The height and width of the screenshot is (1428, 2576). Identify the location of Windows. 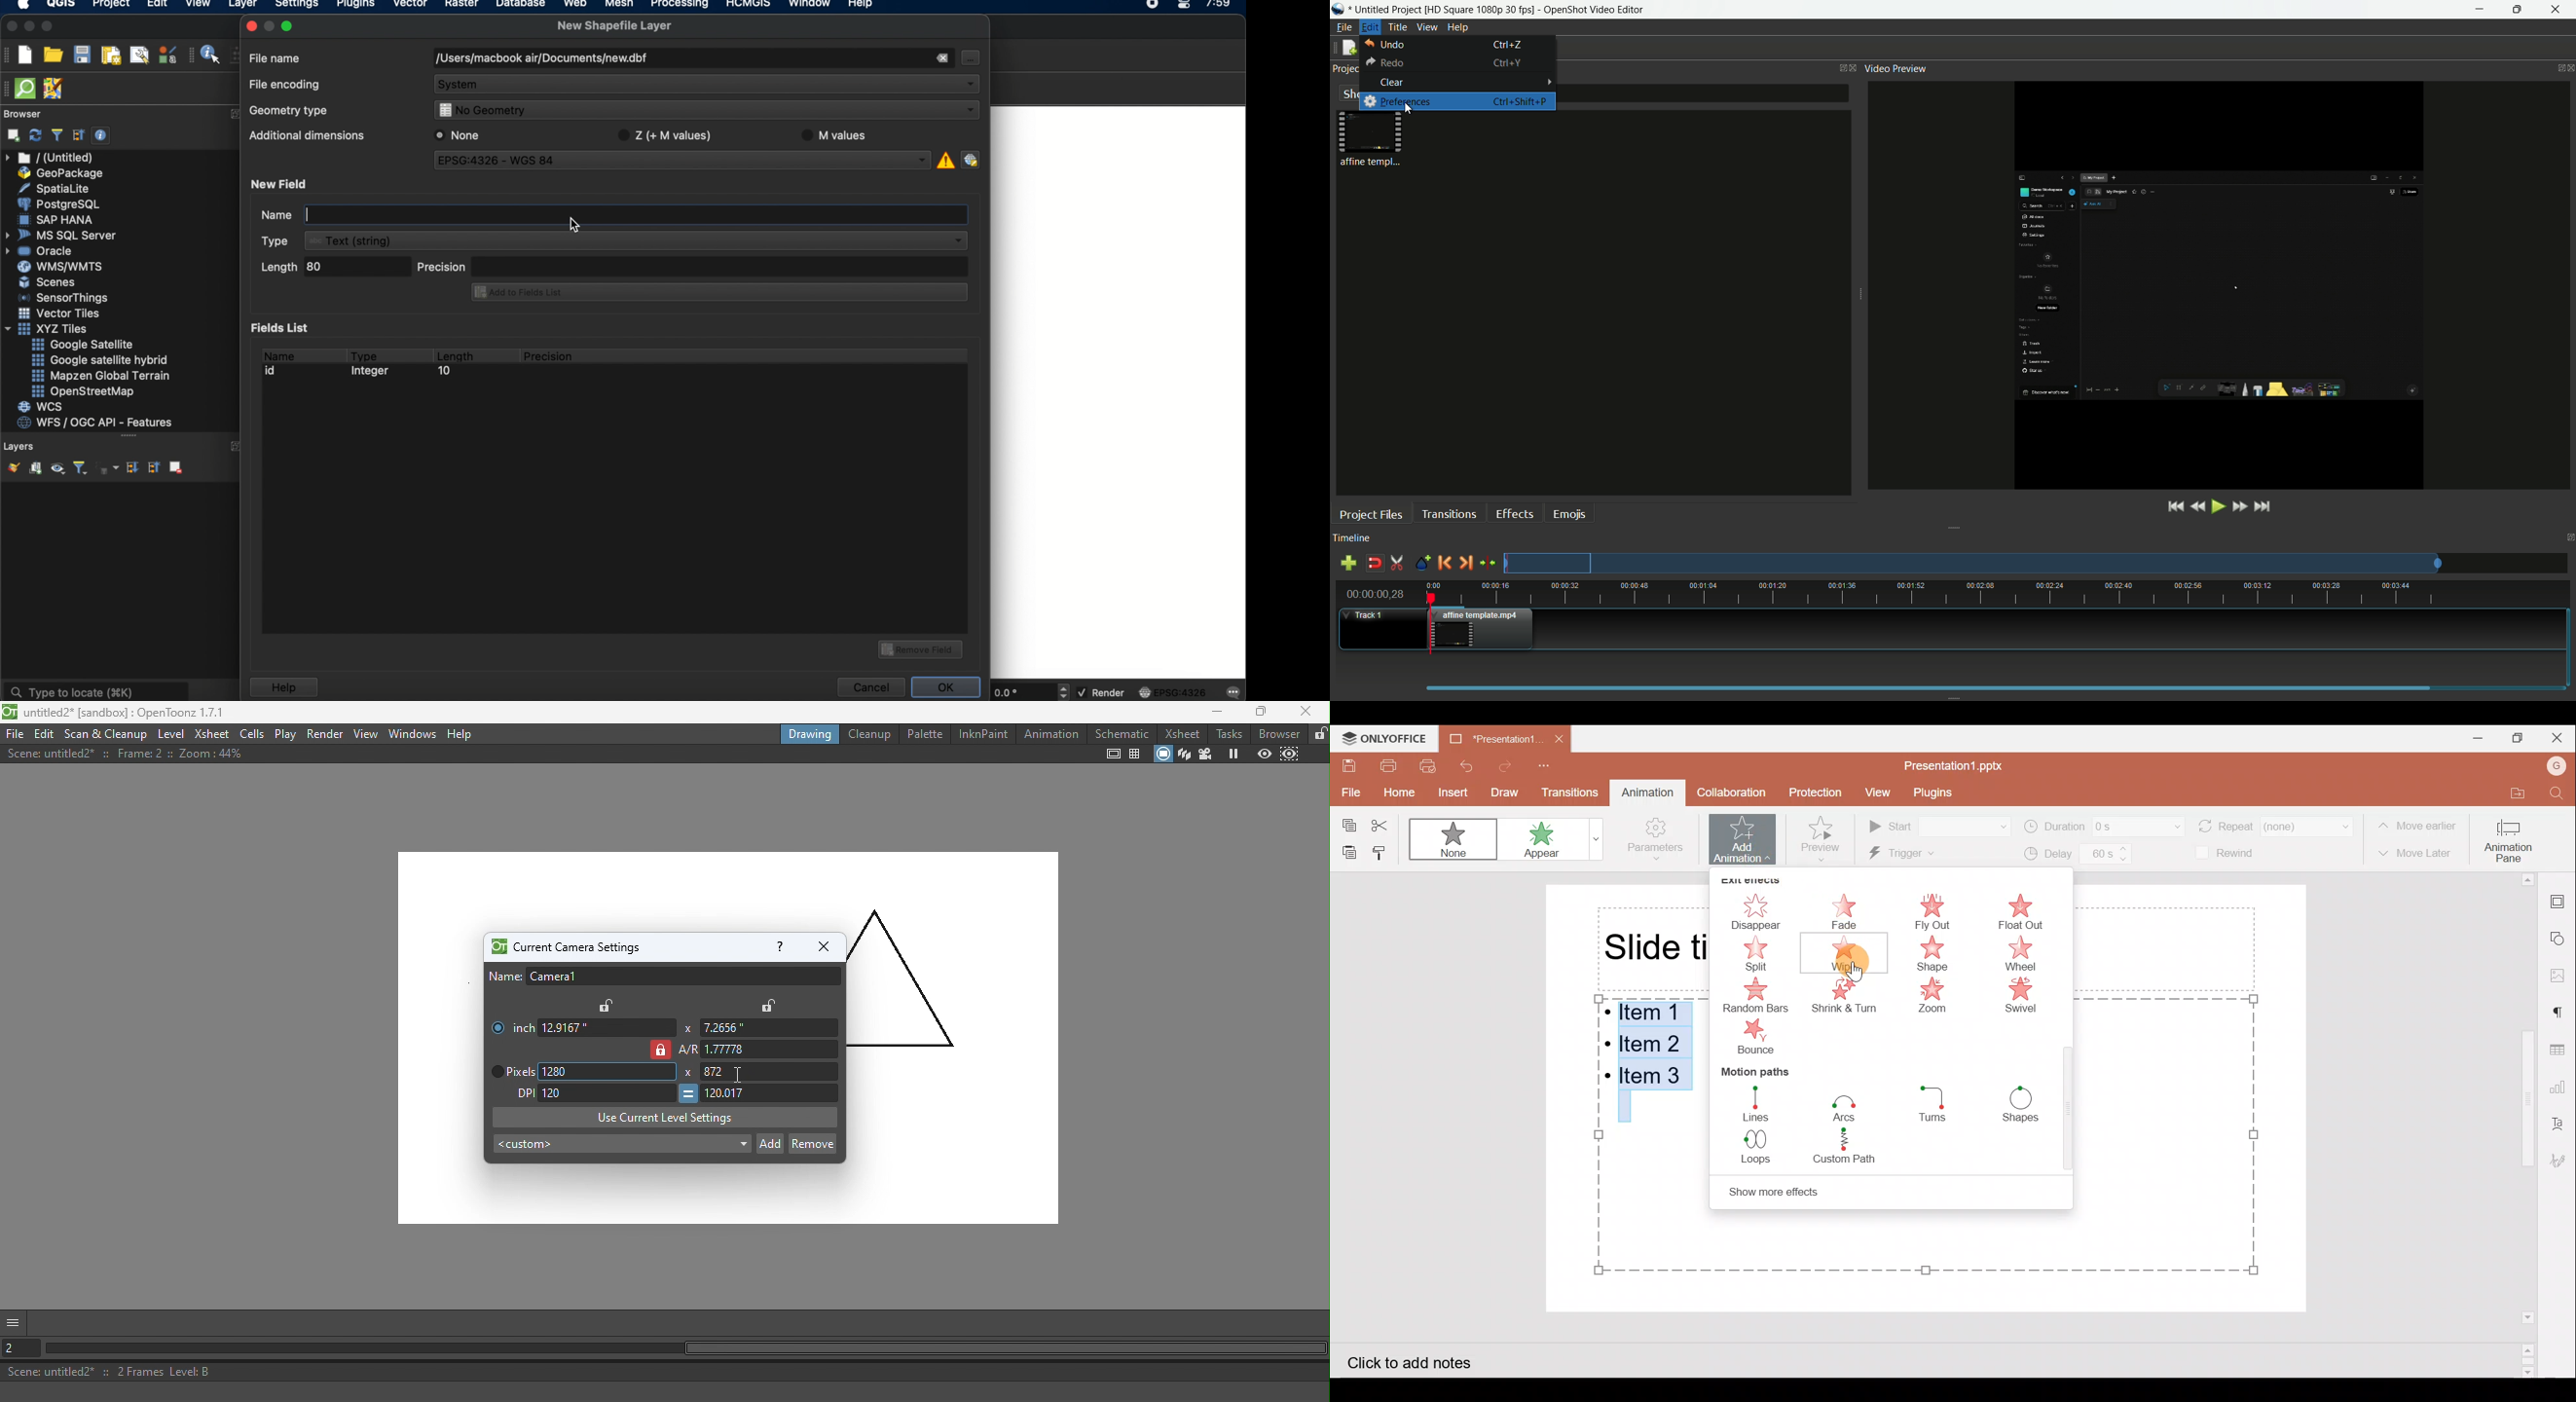
(413, 733).